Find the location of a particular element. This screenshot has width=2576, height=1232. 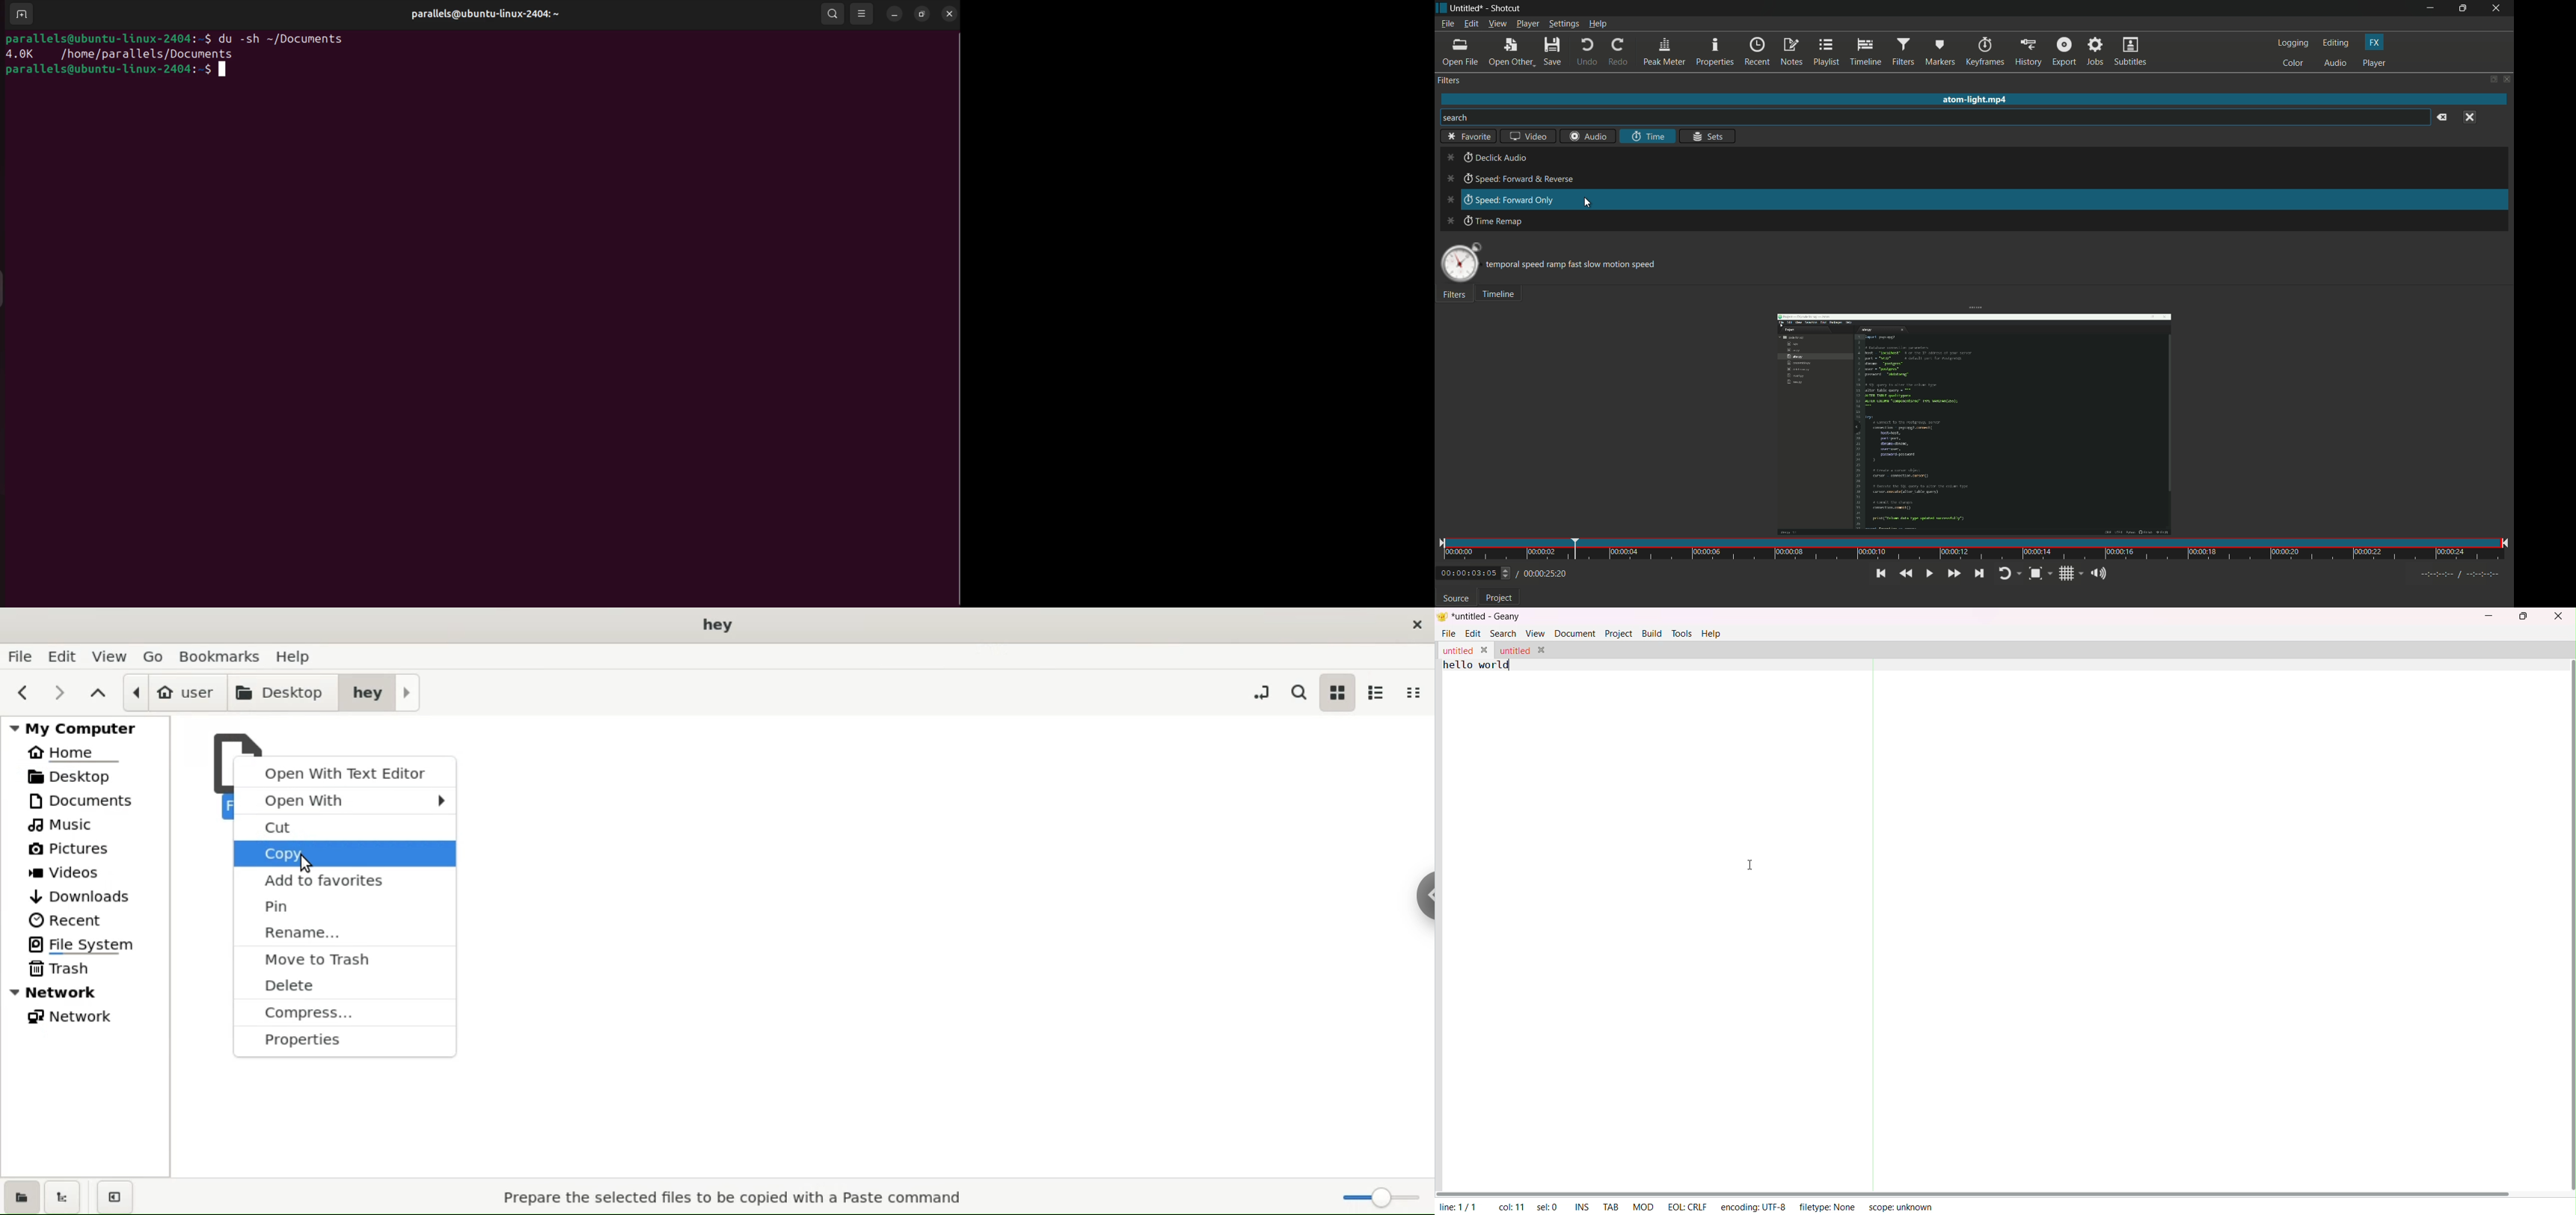

Shotcut is located at coordinates (1507, 8).